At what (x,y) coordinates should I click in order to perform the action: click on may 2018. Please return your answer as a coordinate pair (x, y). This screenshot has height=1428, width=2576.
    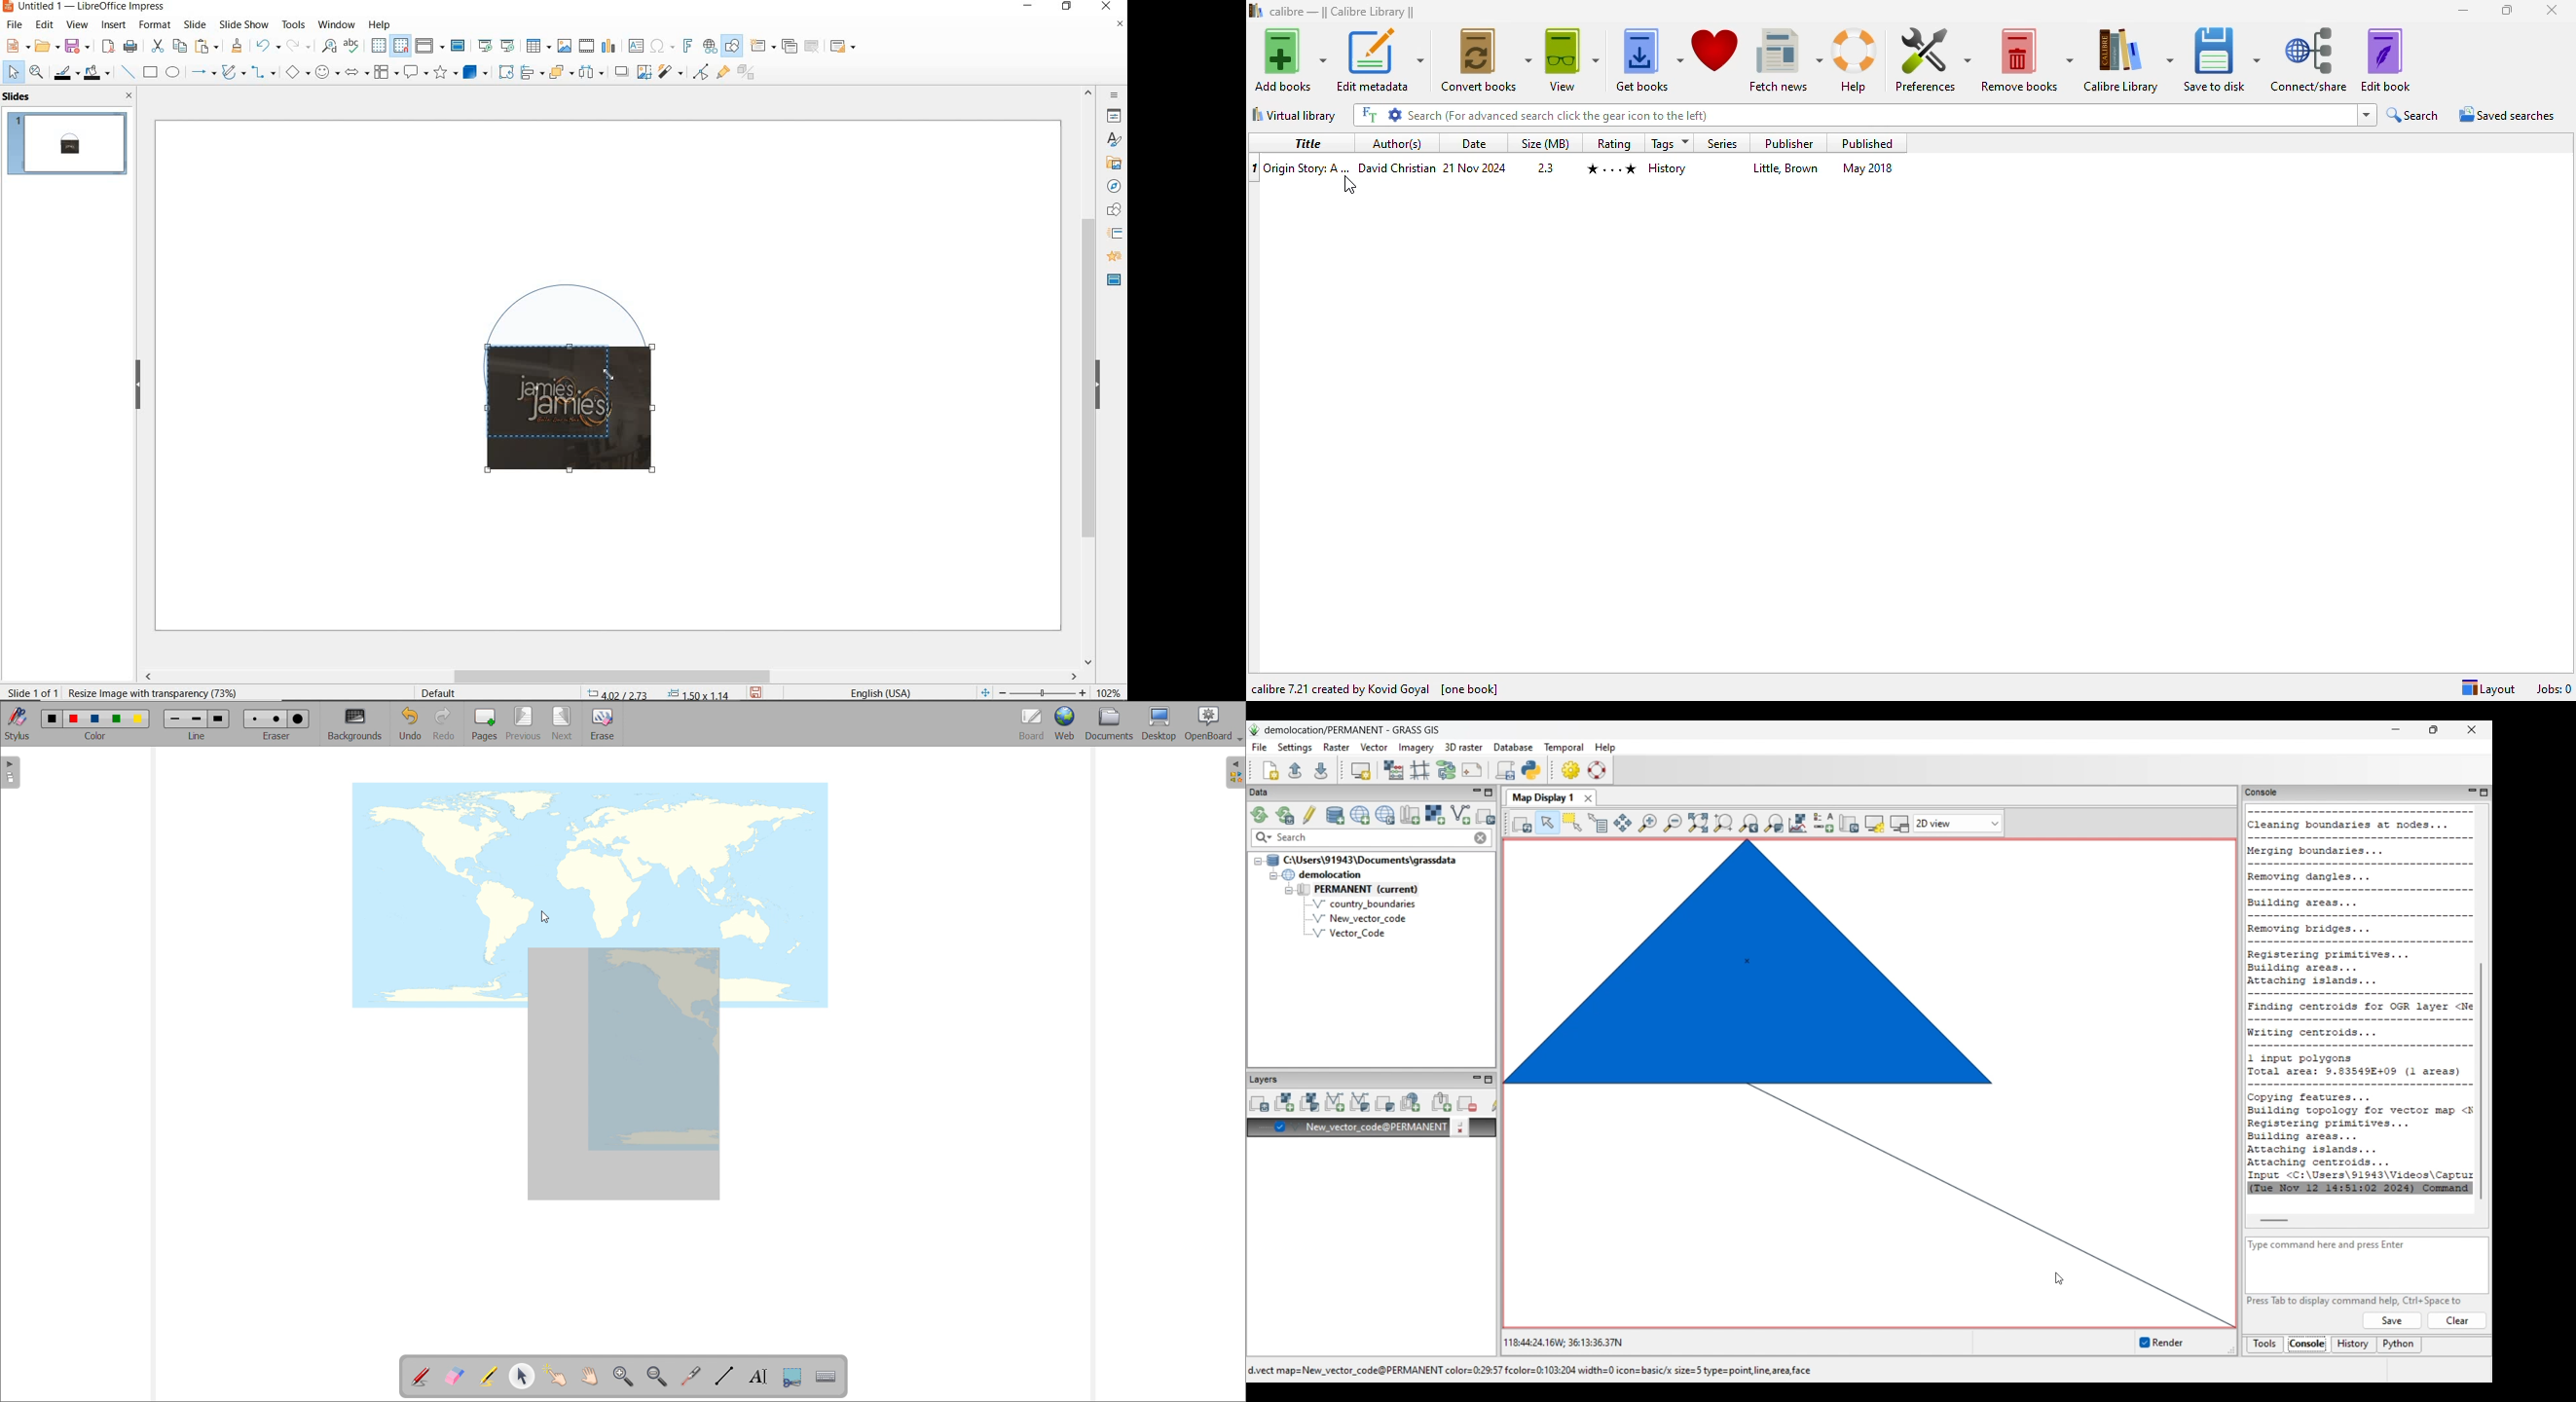
    Looking at the image, I should click on (1866, 167).